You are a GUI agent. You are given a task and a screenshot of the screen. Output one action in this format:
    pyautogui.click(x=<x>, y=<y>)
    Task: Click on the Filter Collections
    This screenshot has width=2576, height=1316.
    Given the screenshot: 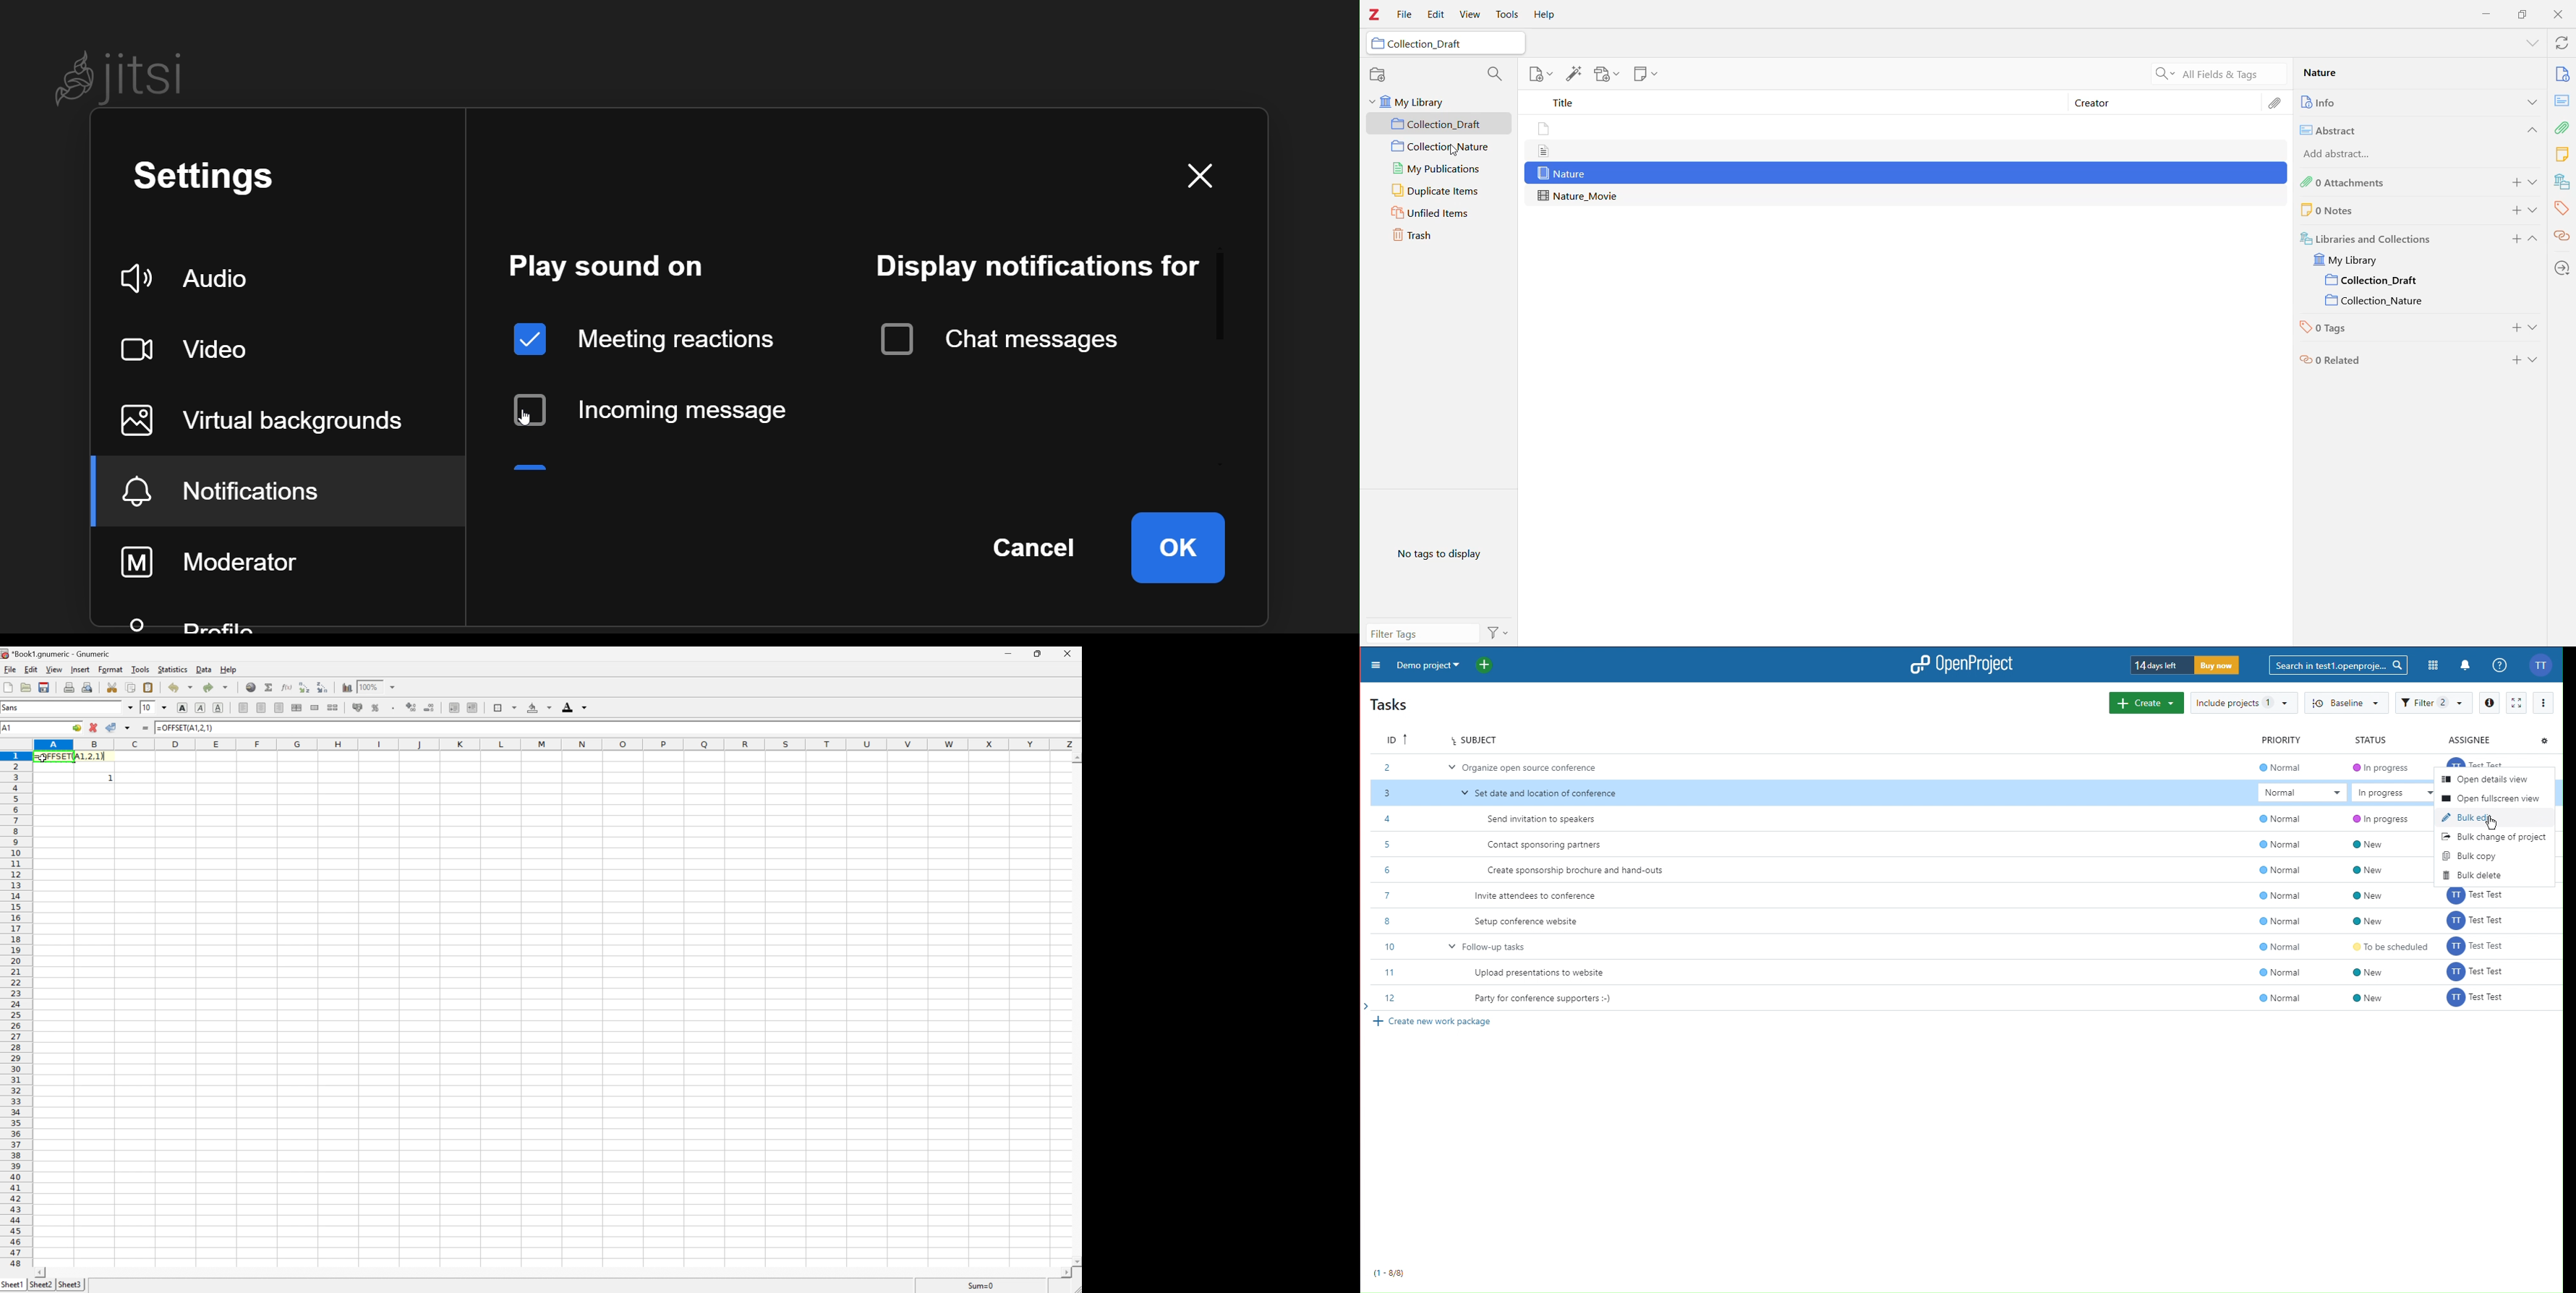 What is the action you would take?
    pyautogui.click(x=1494, y=72)
    